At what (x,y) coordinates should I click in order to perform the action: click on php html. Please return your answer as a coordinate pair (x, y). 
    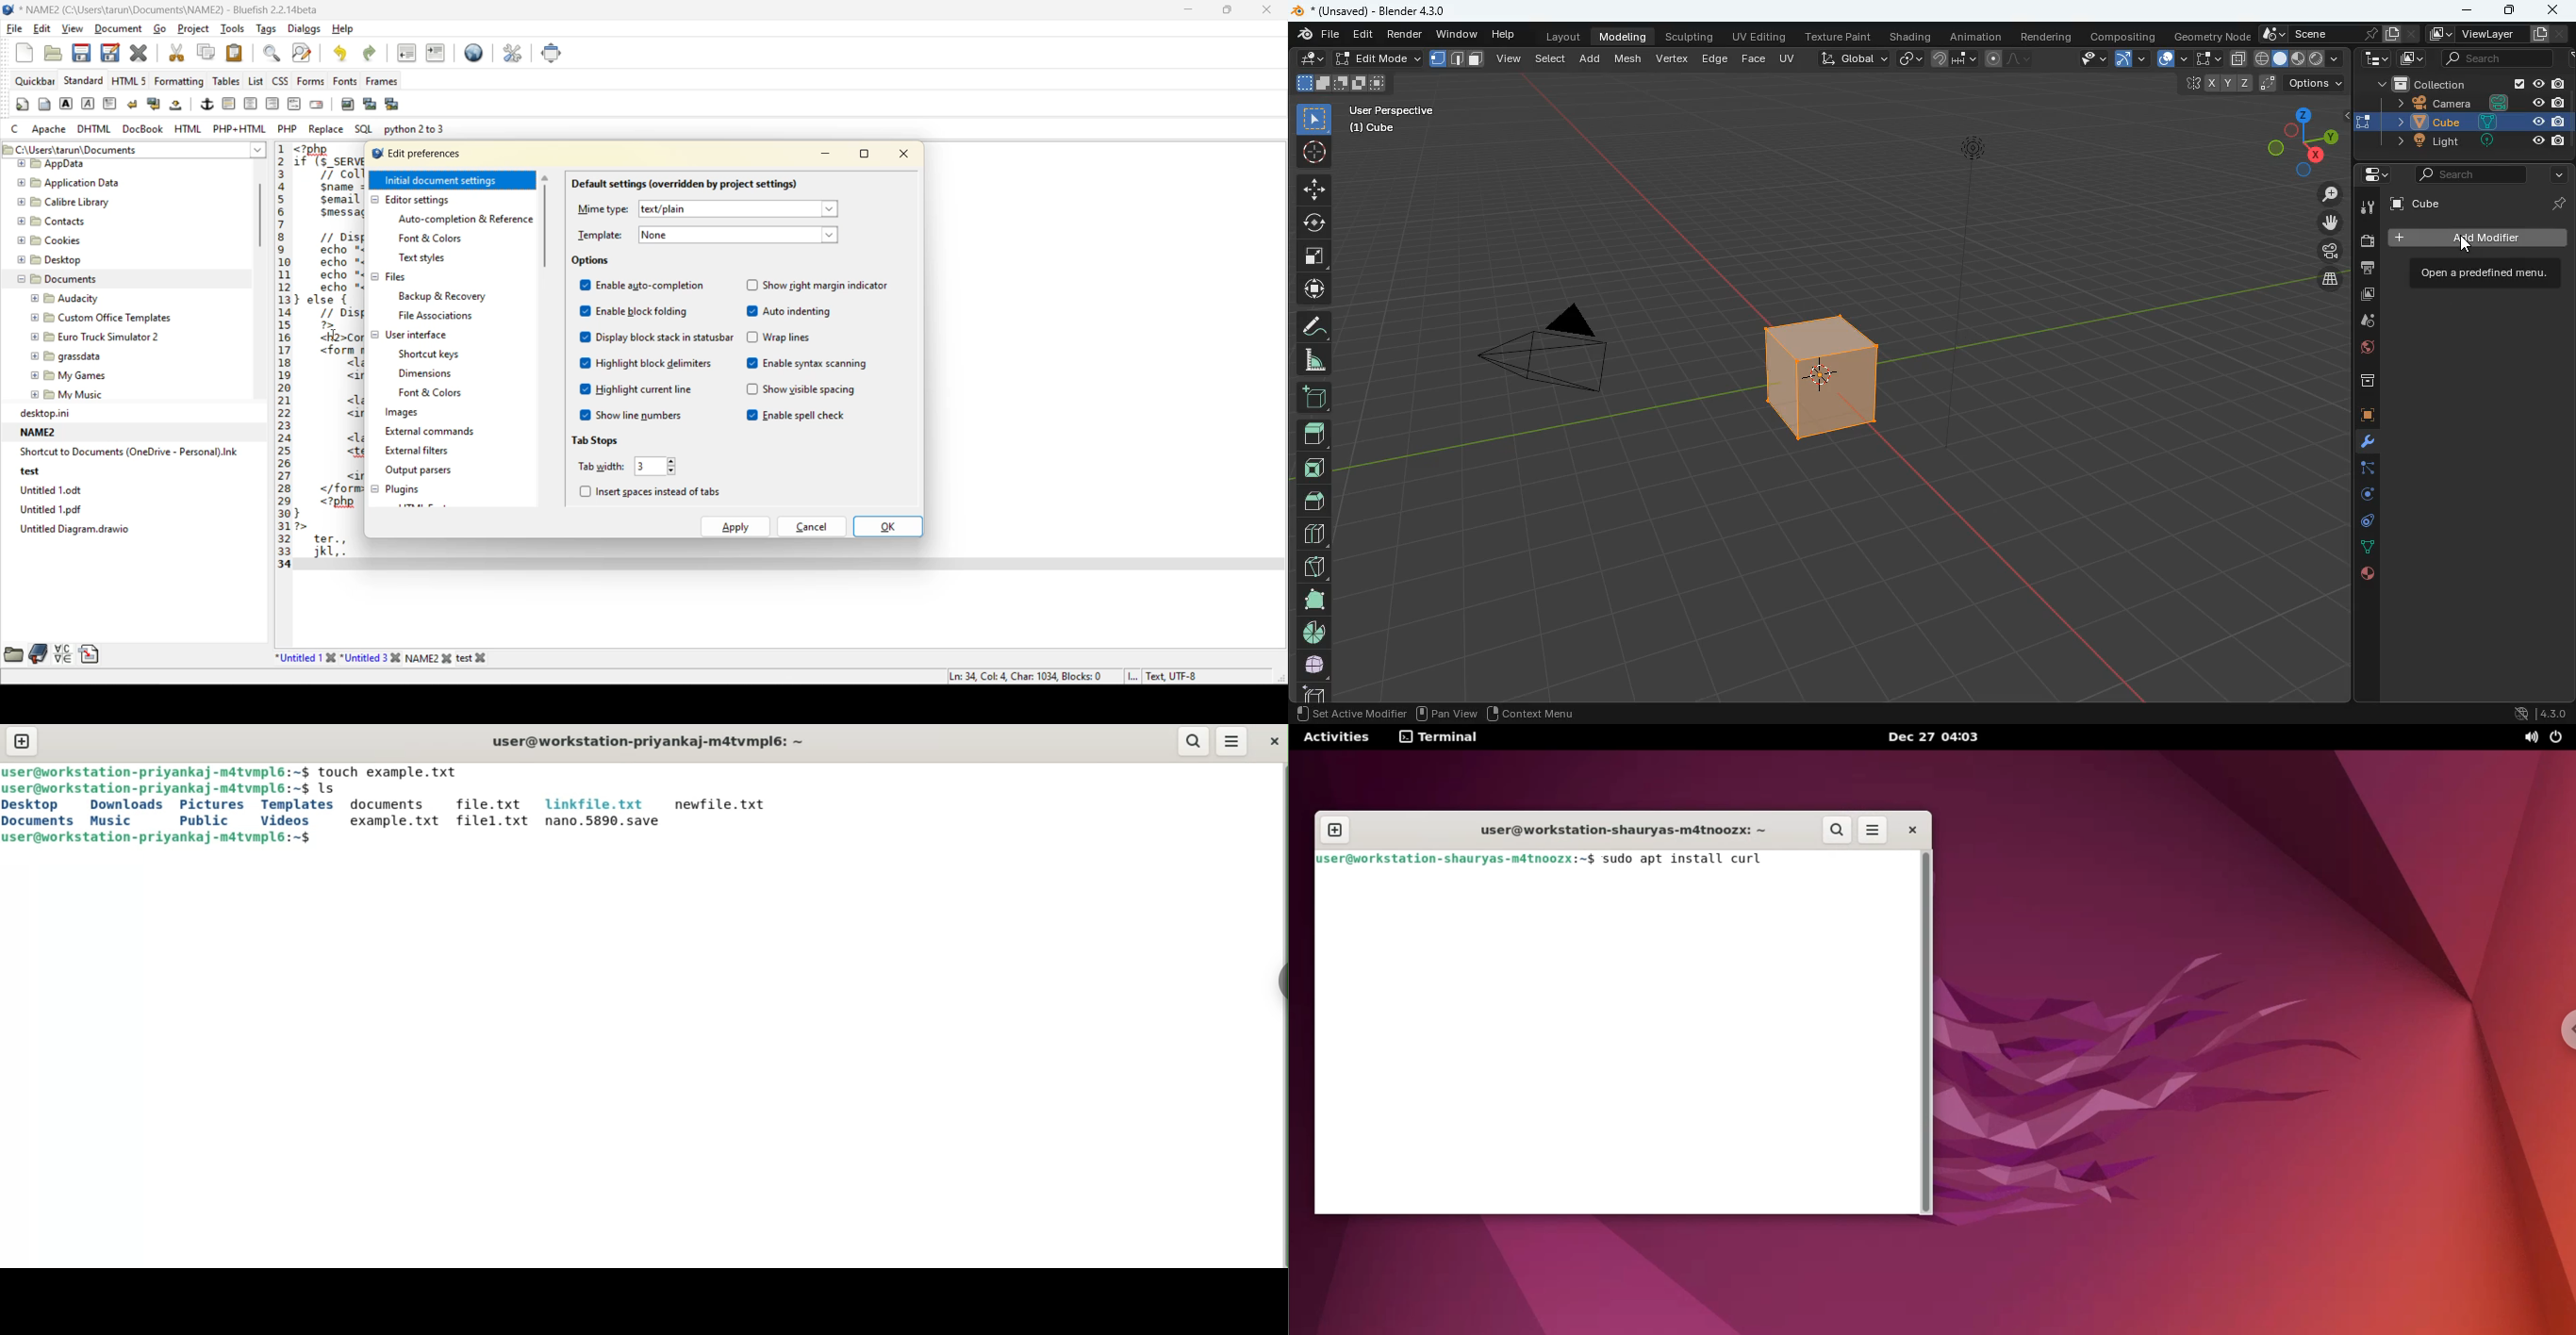
    Looking at the image, I should click on (240, 129).